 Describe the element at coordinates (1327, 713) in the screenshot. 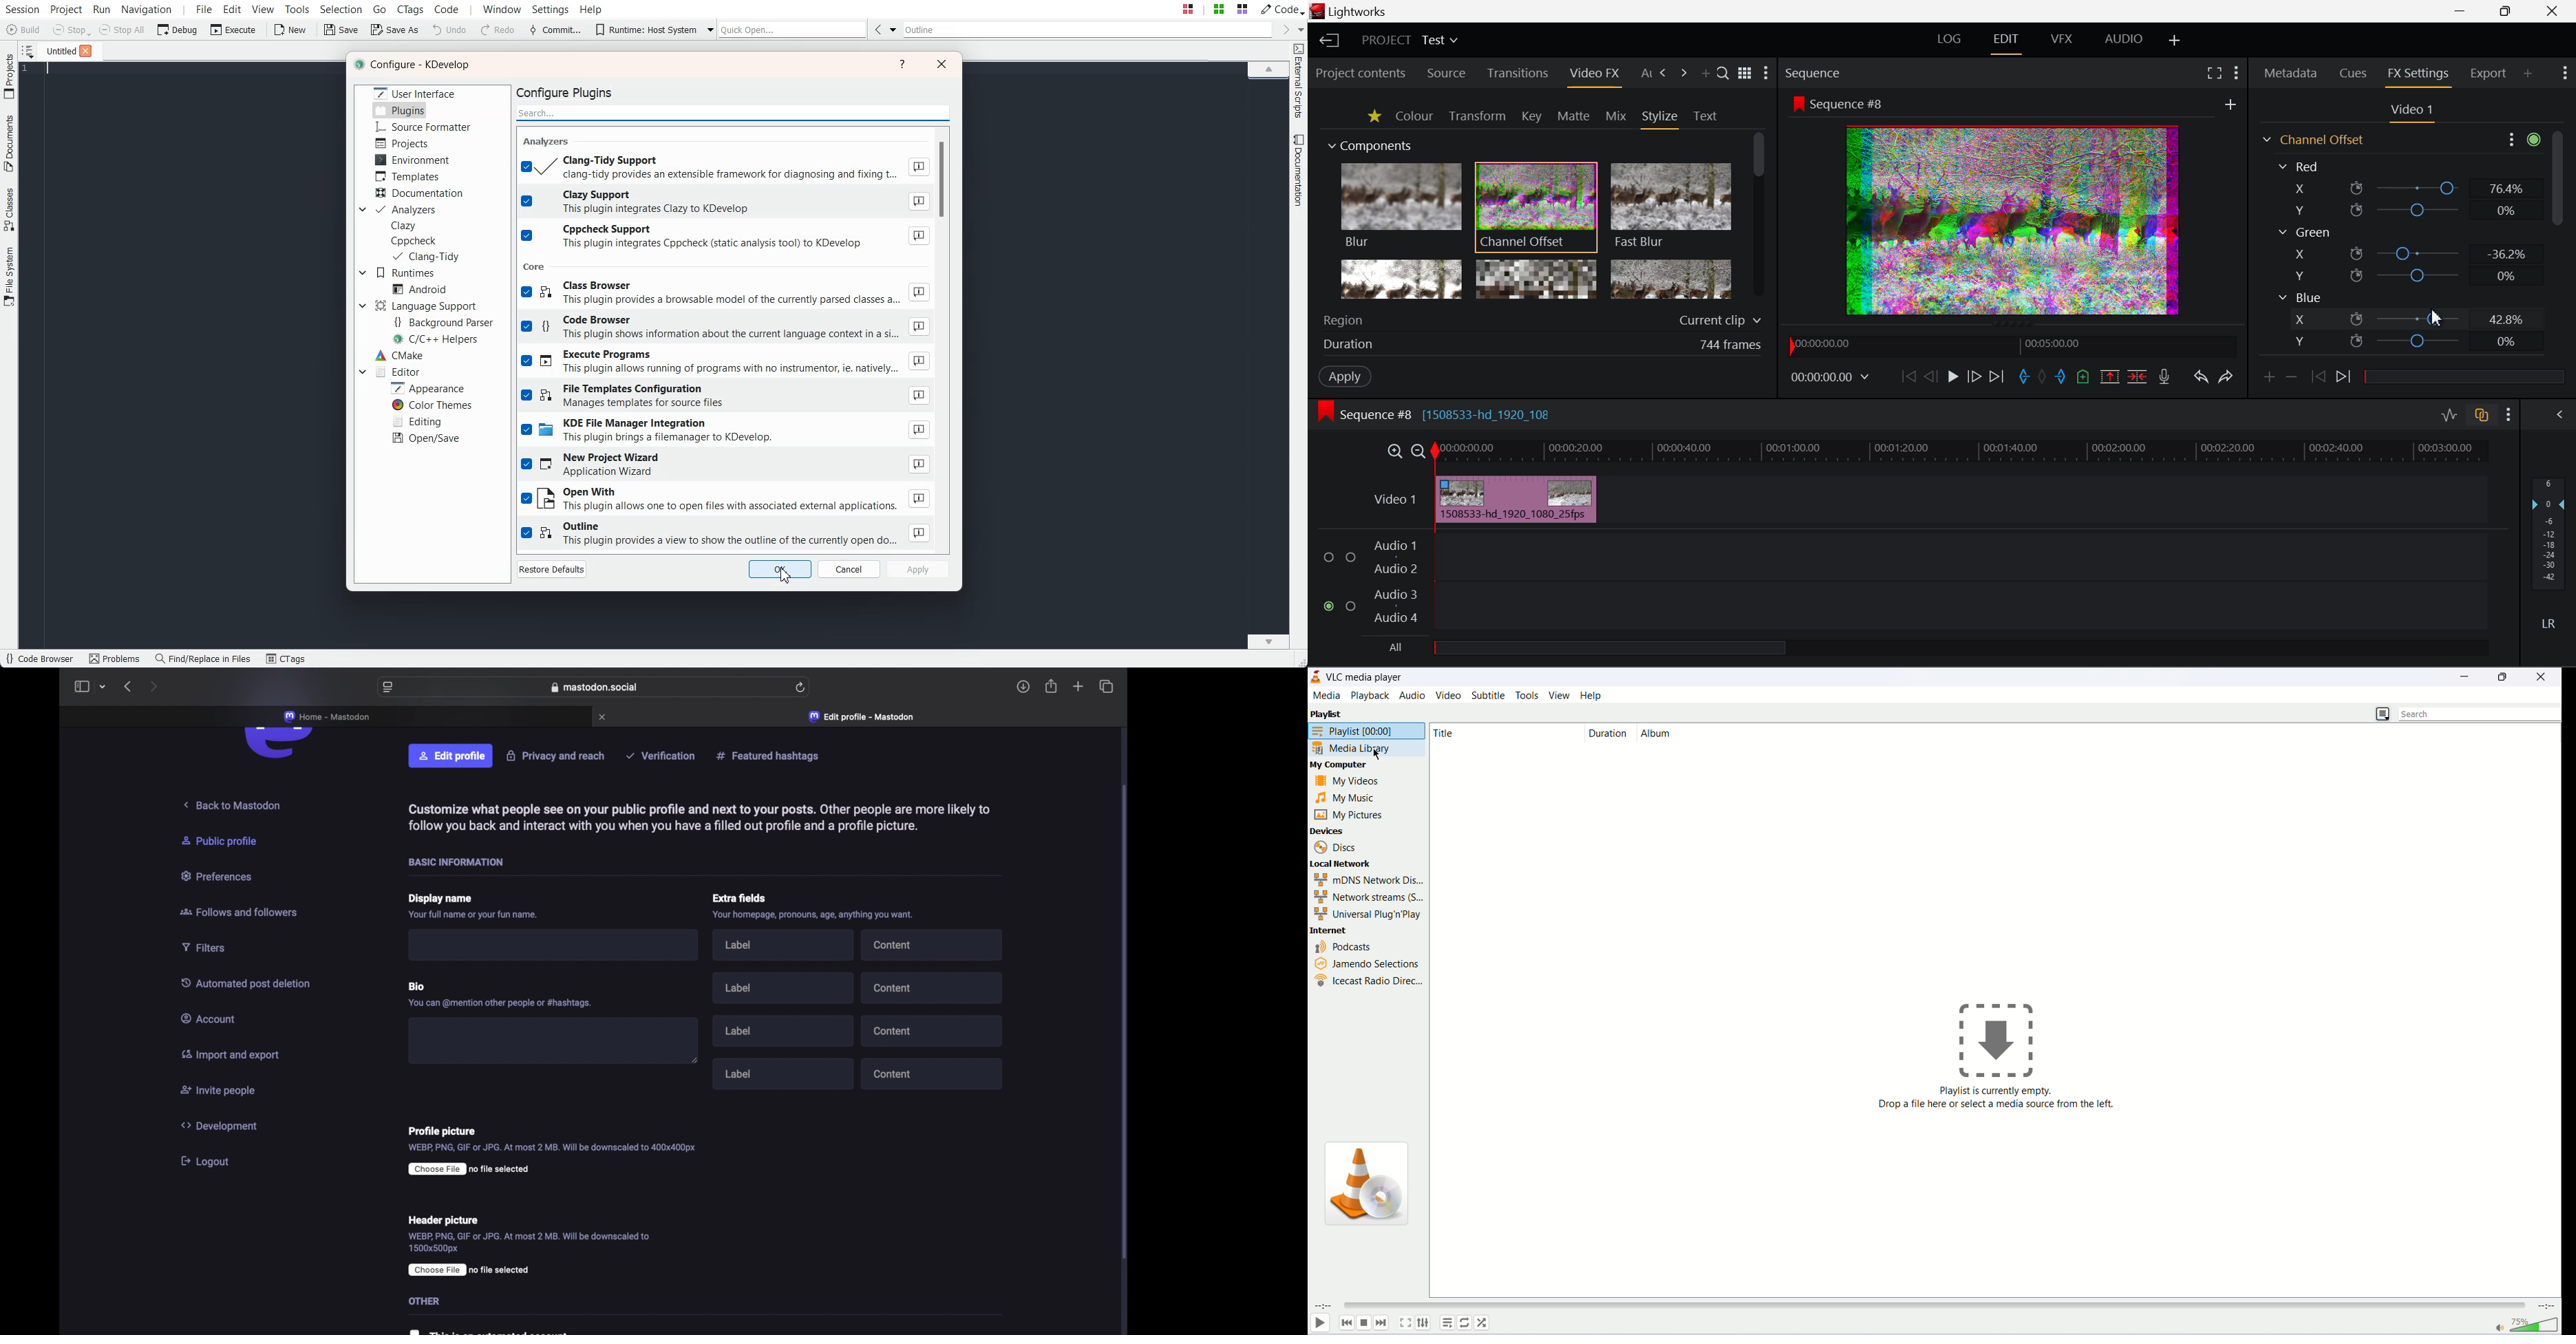

I see `playlist` at that location.